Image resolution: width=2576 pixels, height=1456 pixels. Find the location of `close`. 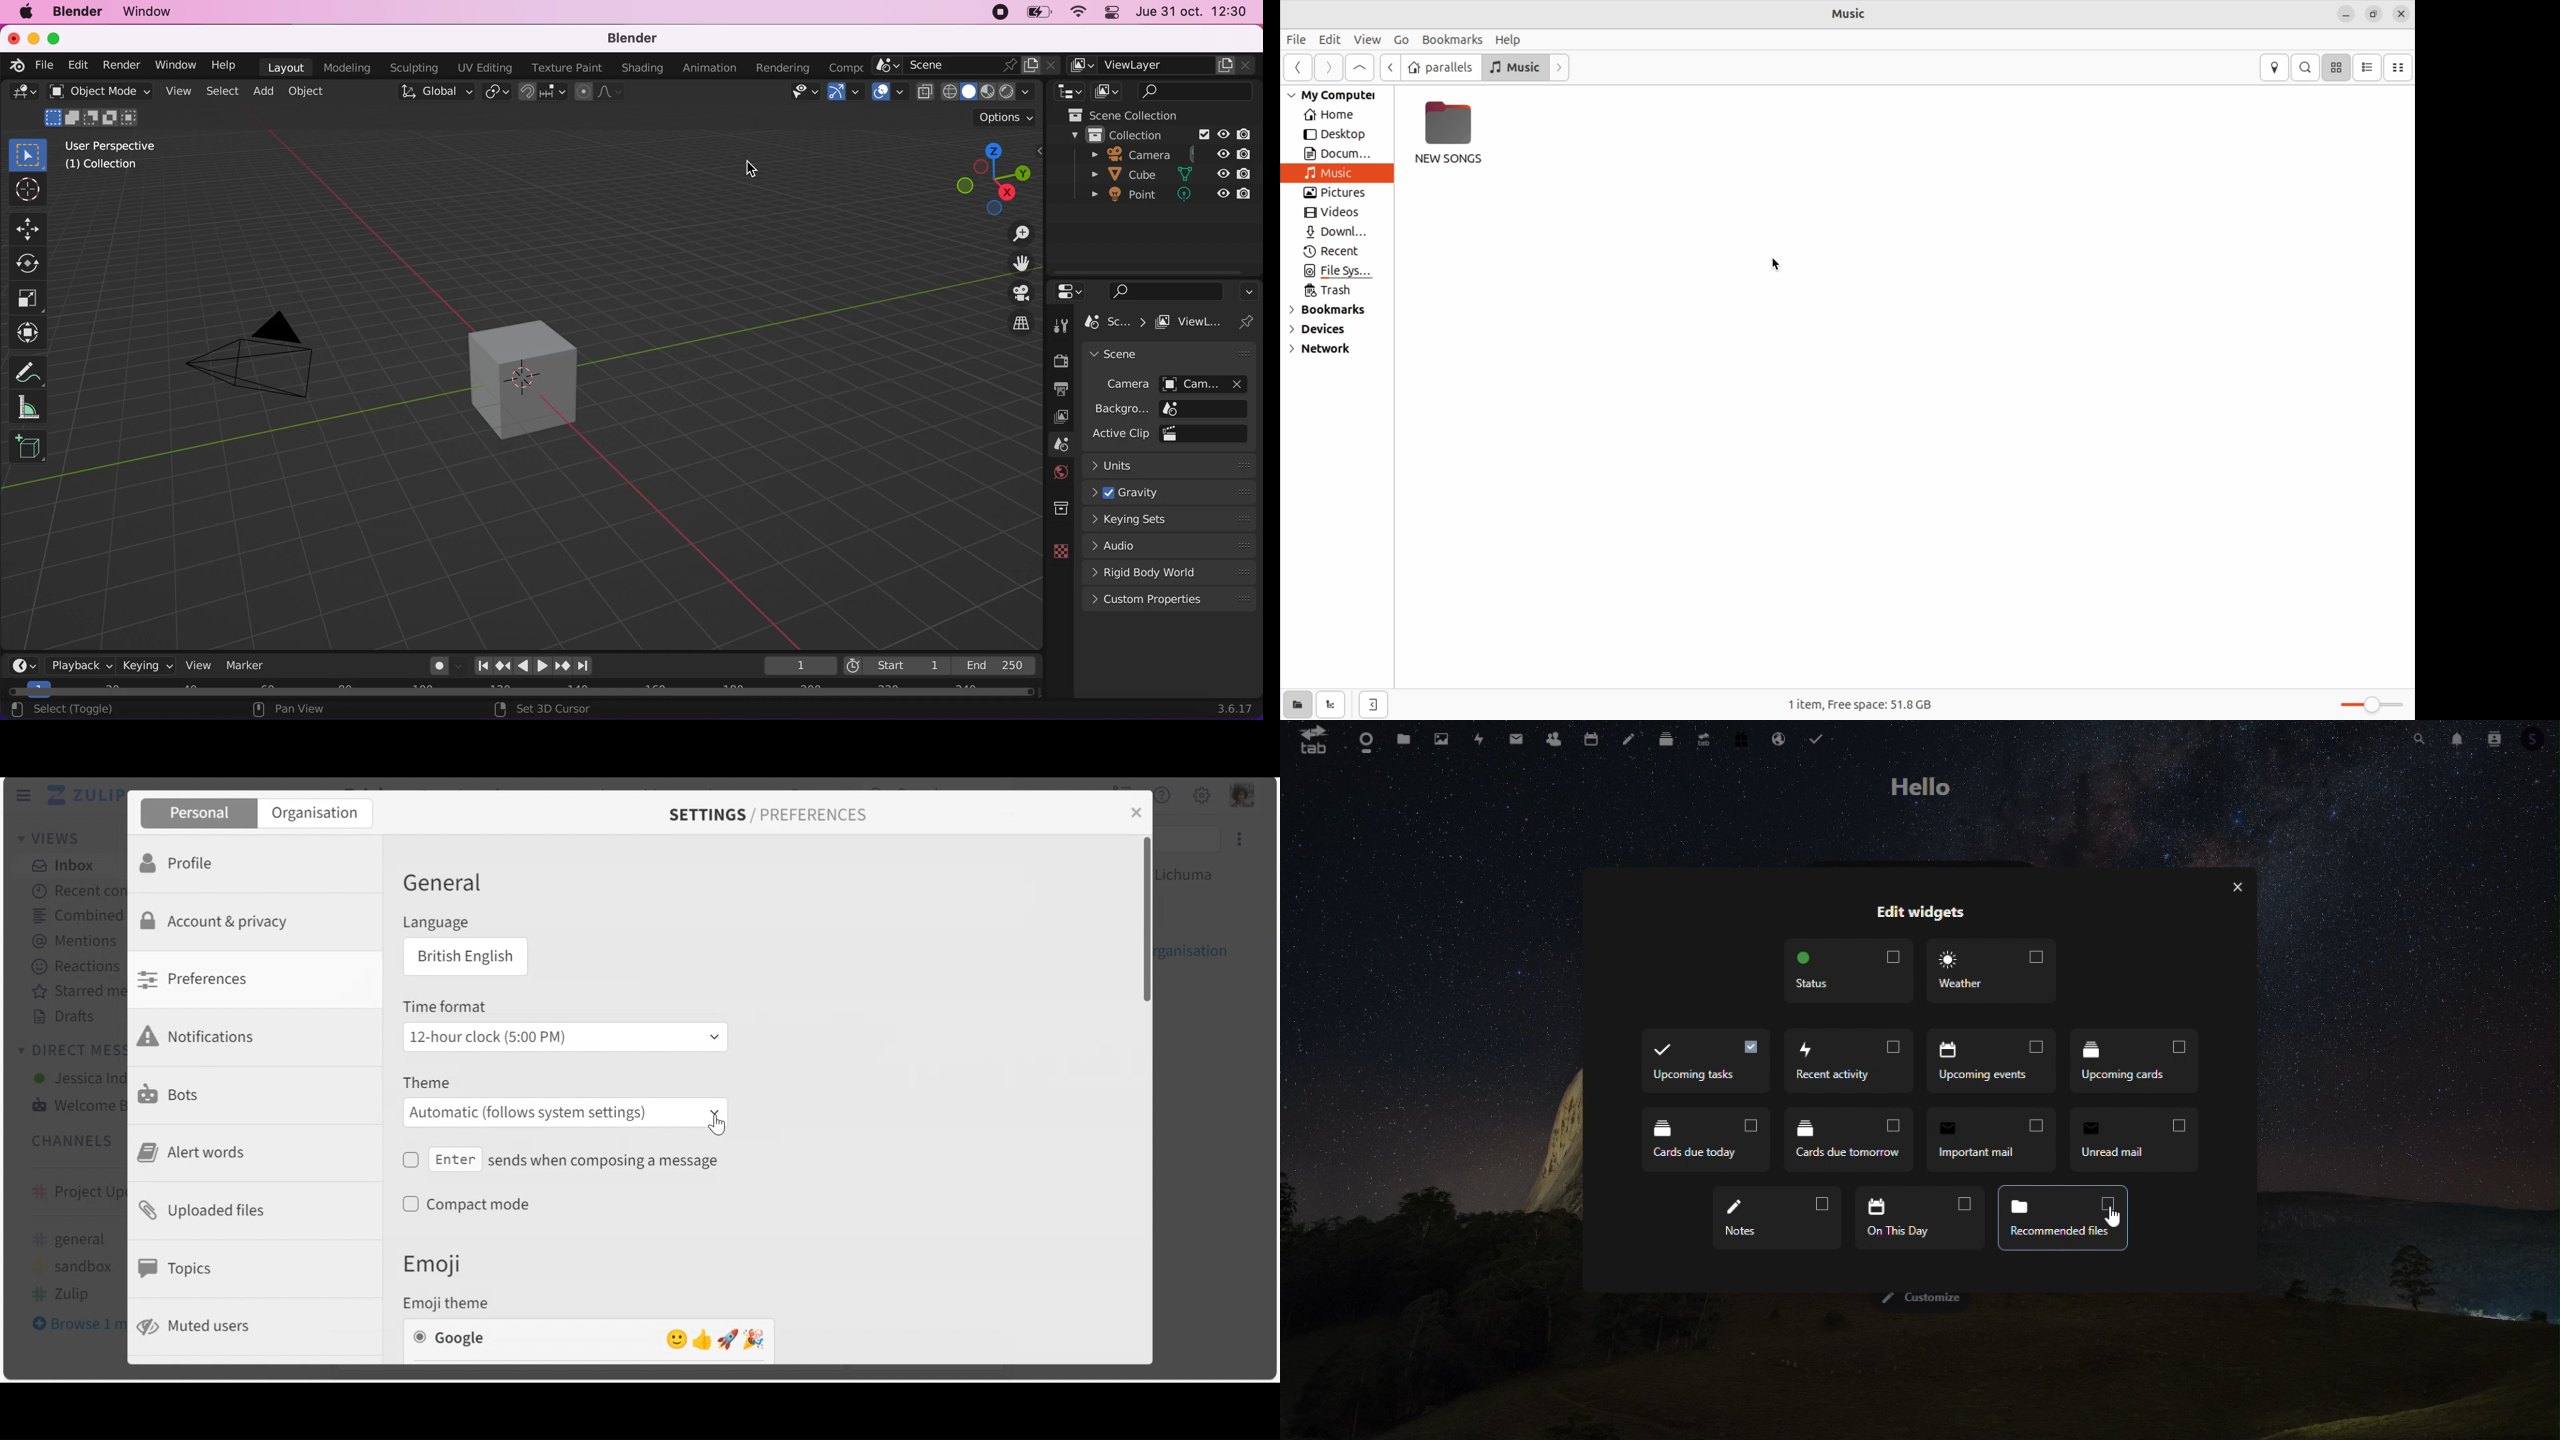

close is located at coordinates (12, 38).